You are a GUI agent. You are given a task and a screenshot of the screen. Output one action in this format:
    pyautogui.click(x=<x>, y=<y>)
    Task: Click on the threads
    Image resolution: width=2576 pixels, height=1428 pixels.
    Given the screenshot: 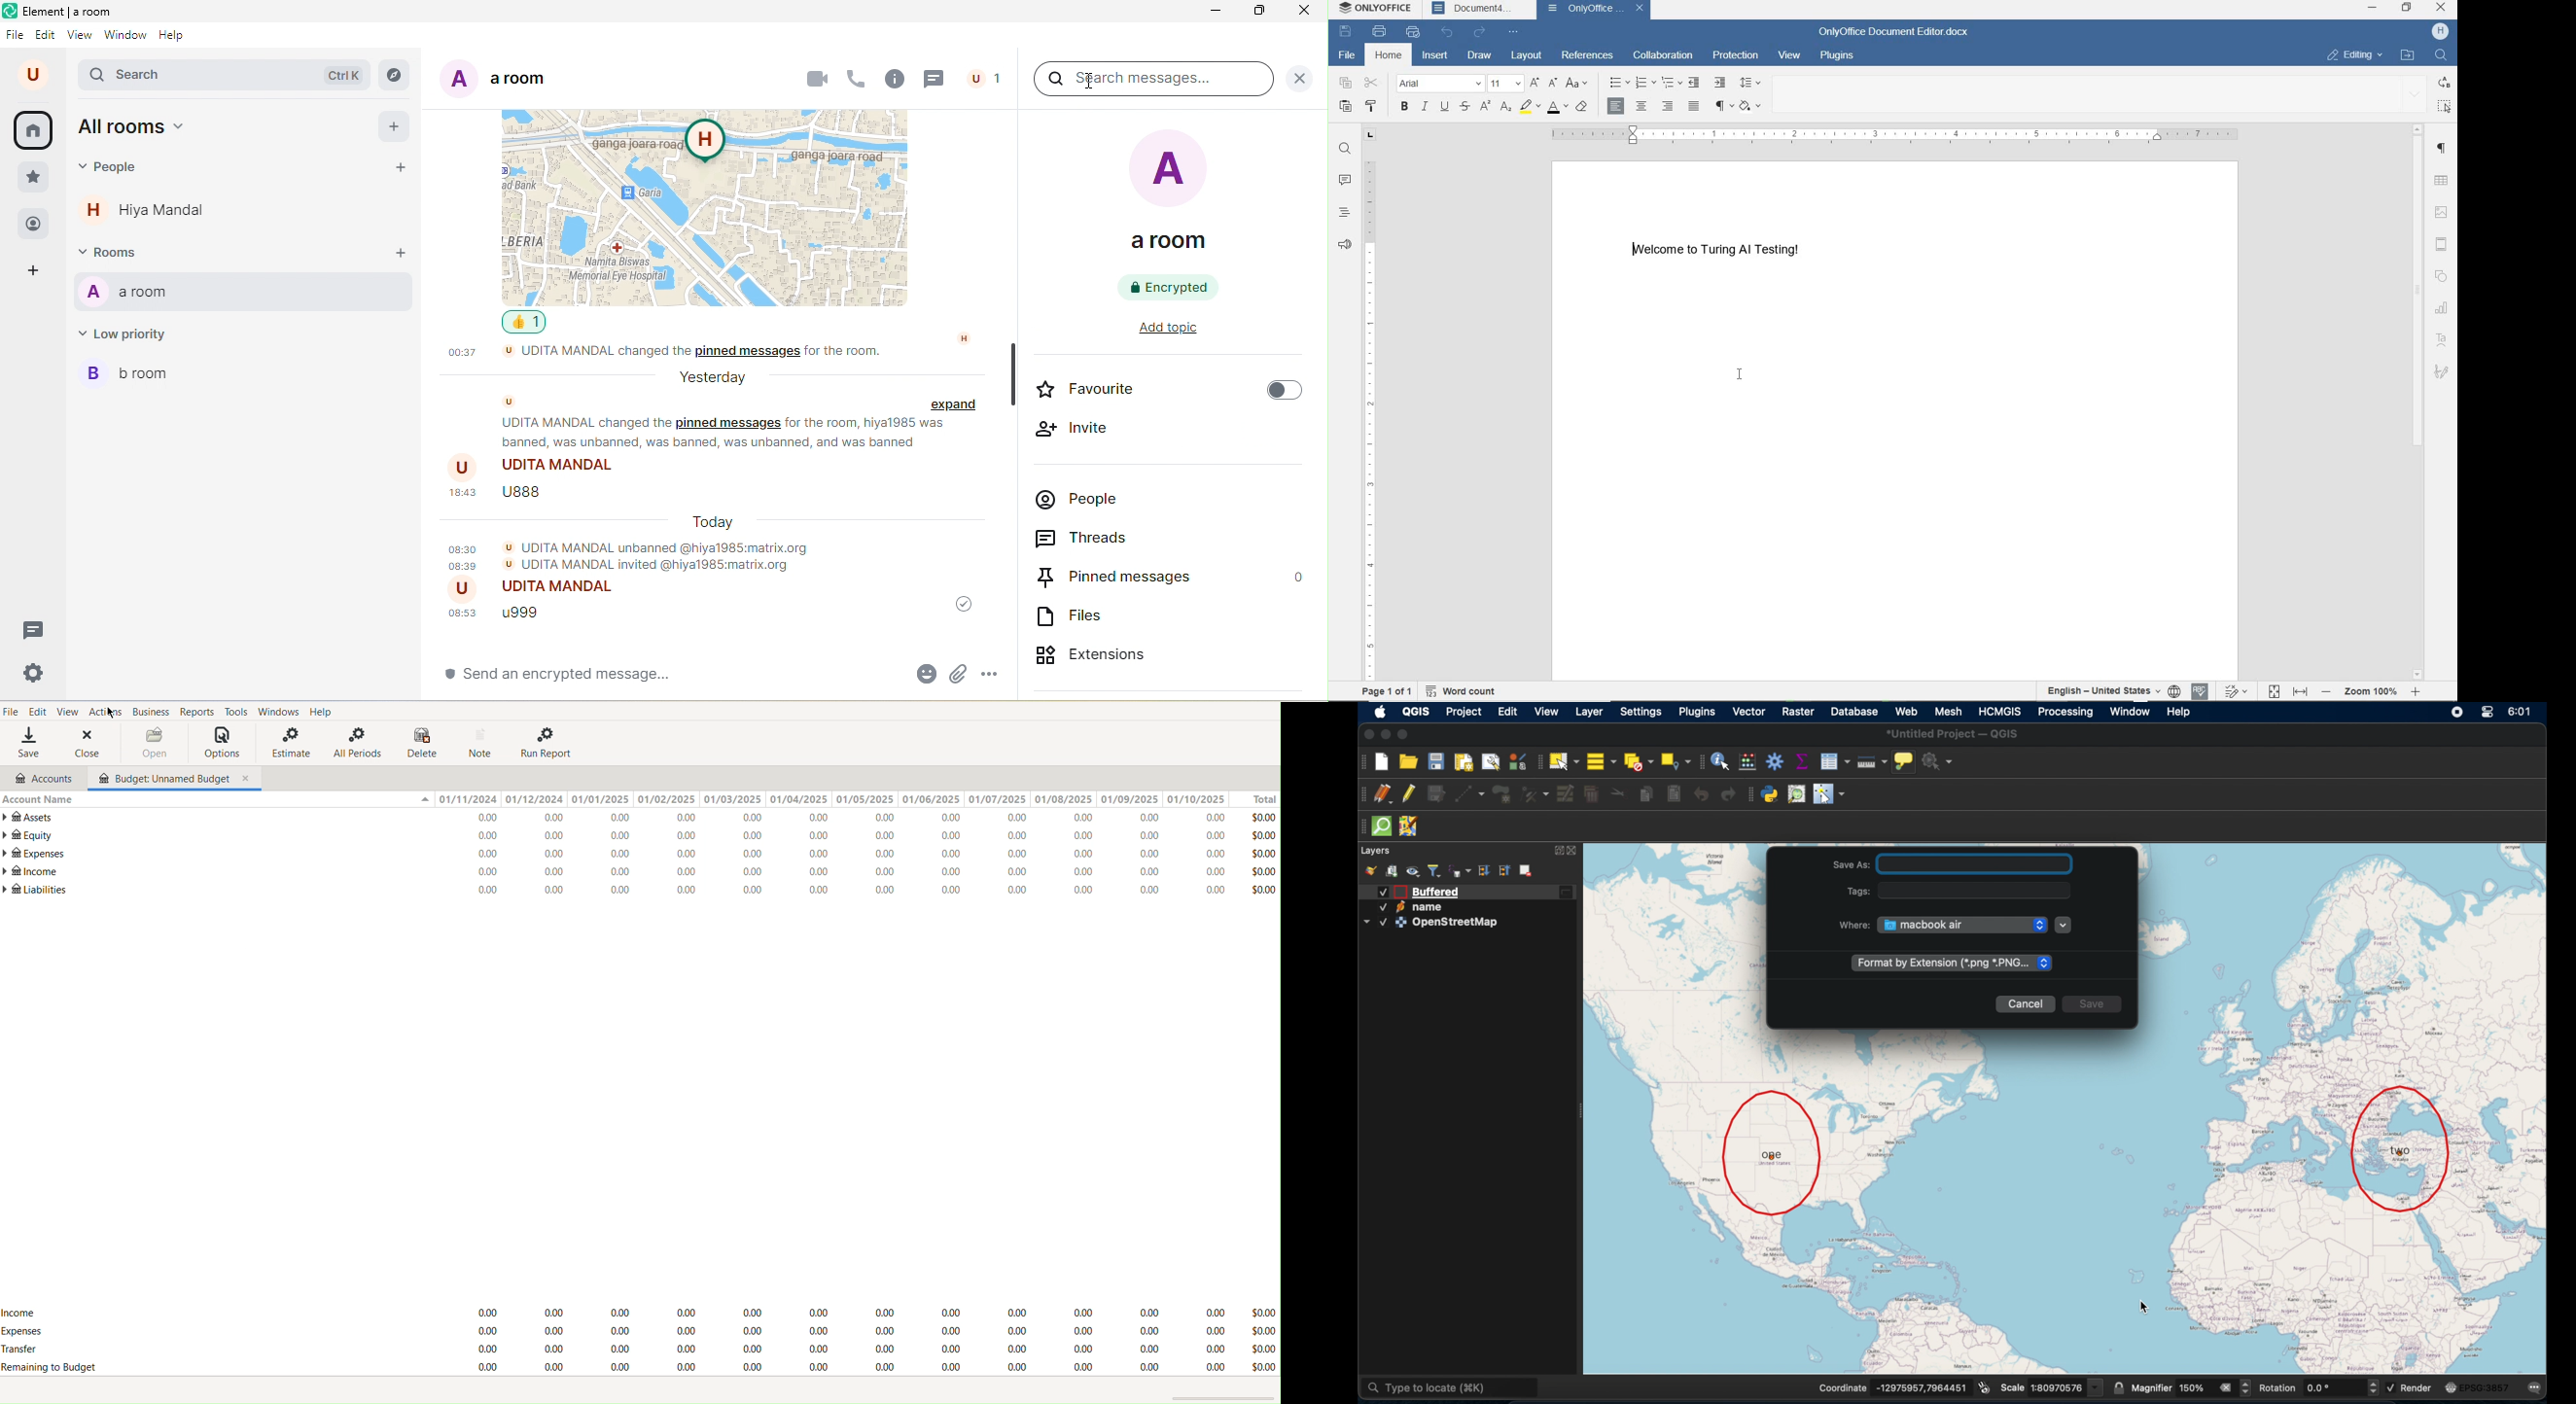 What is the action you would take?
    pyautogui.click(x=935, y=79)
    